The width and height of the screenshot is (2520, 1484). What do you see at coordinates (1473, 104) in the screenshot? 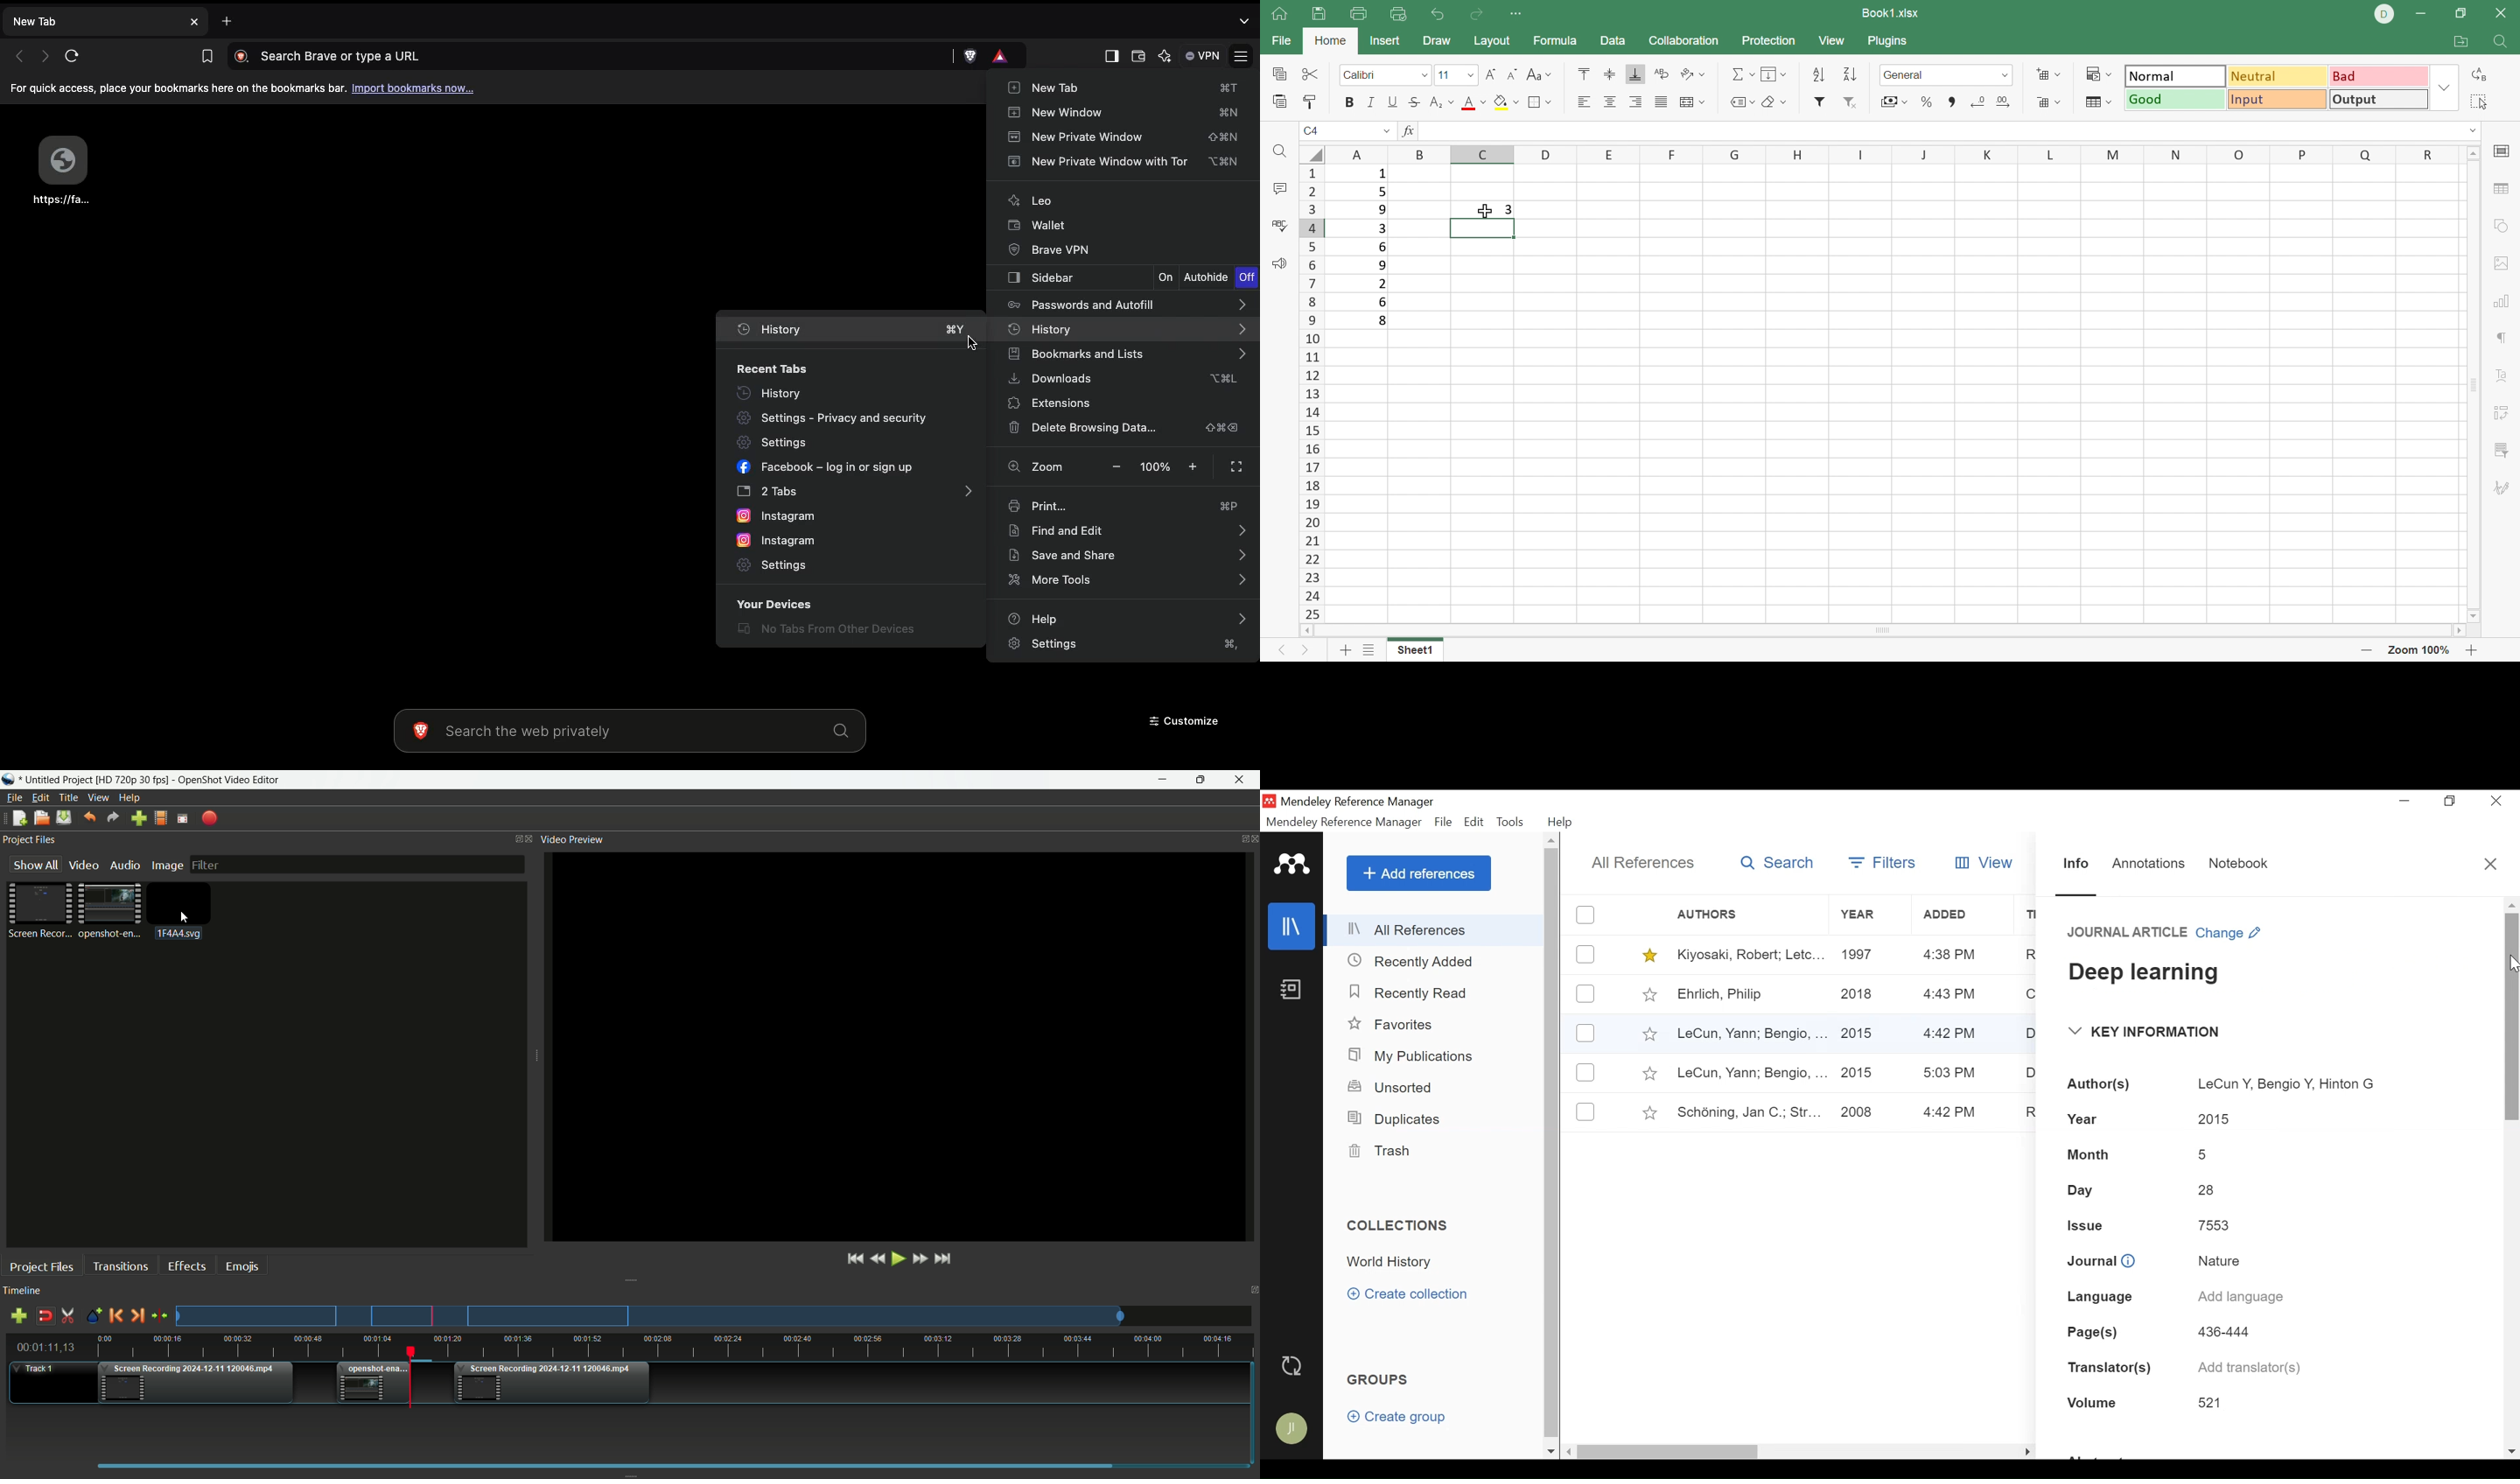
I see `Align top` at bounding box center [1473, 104].